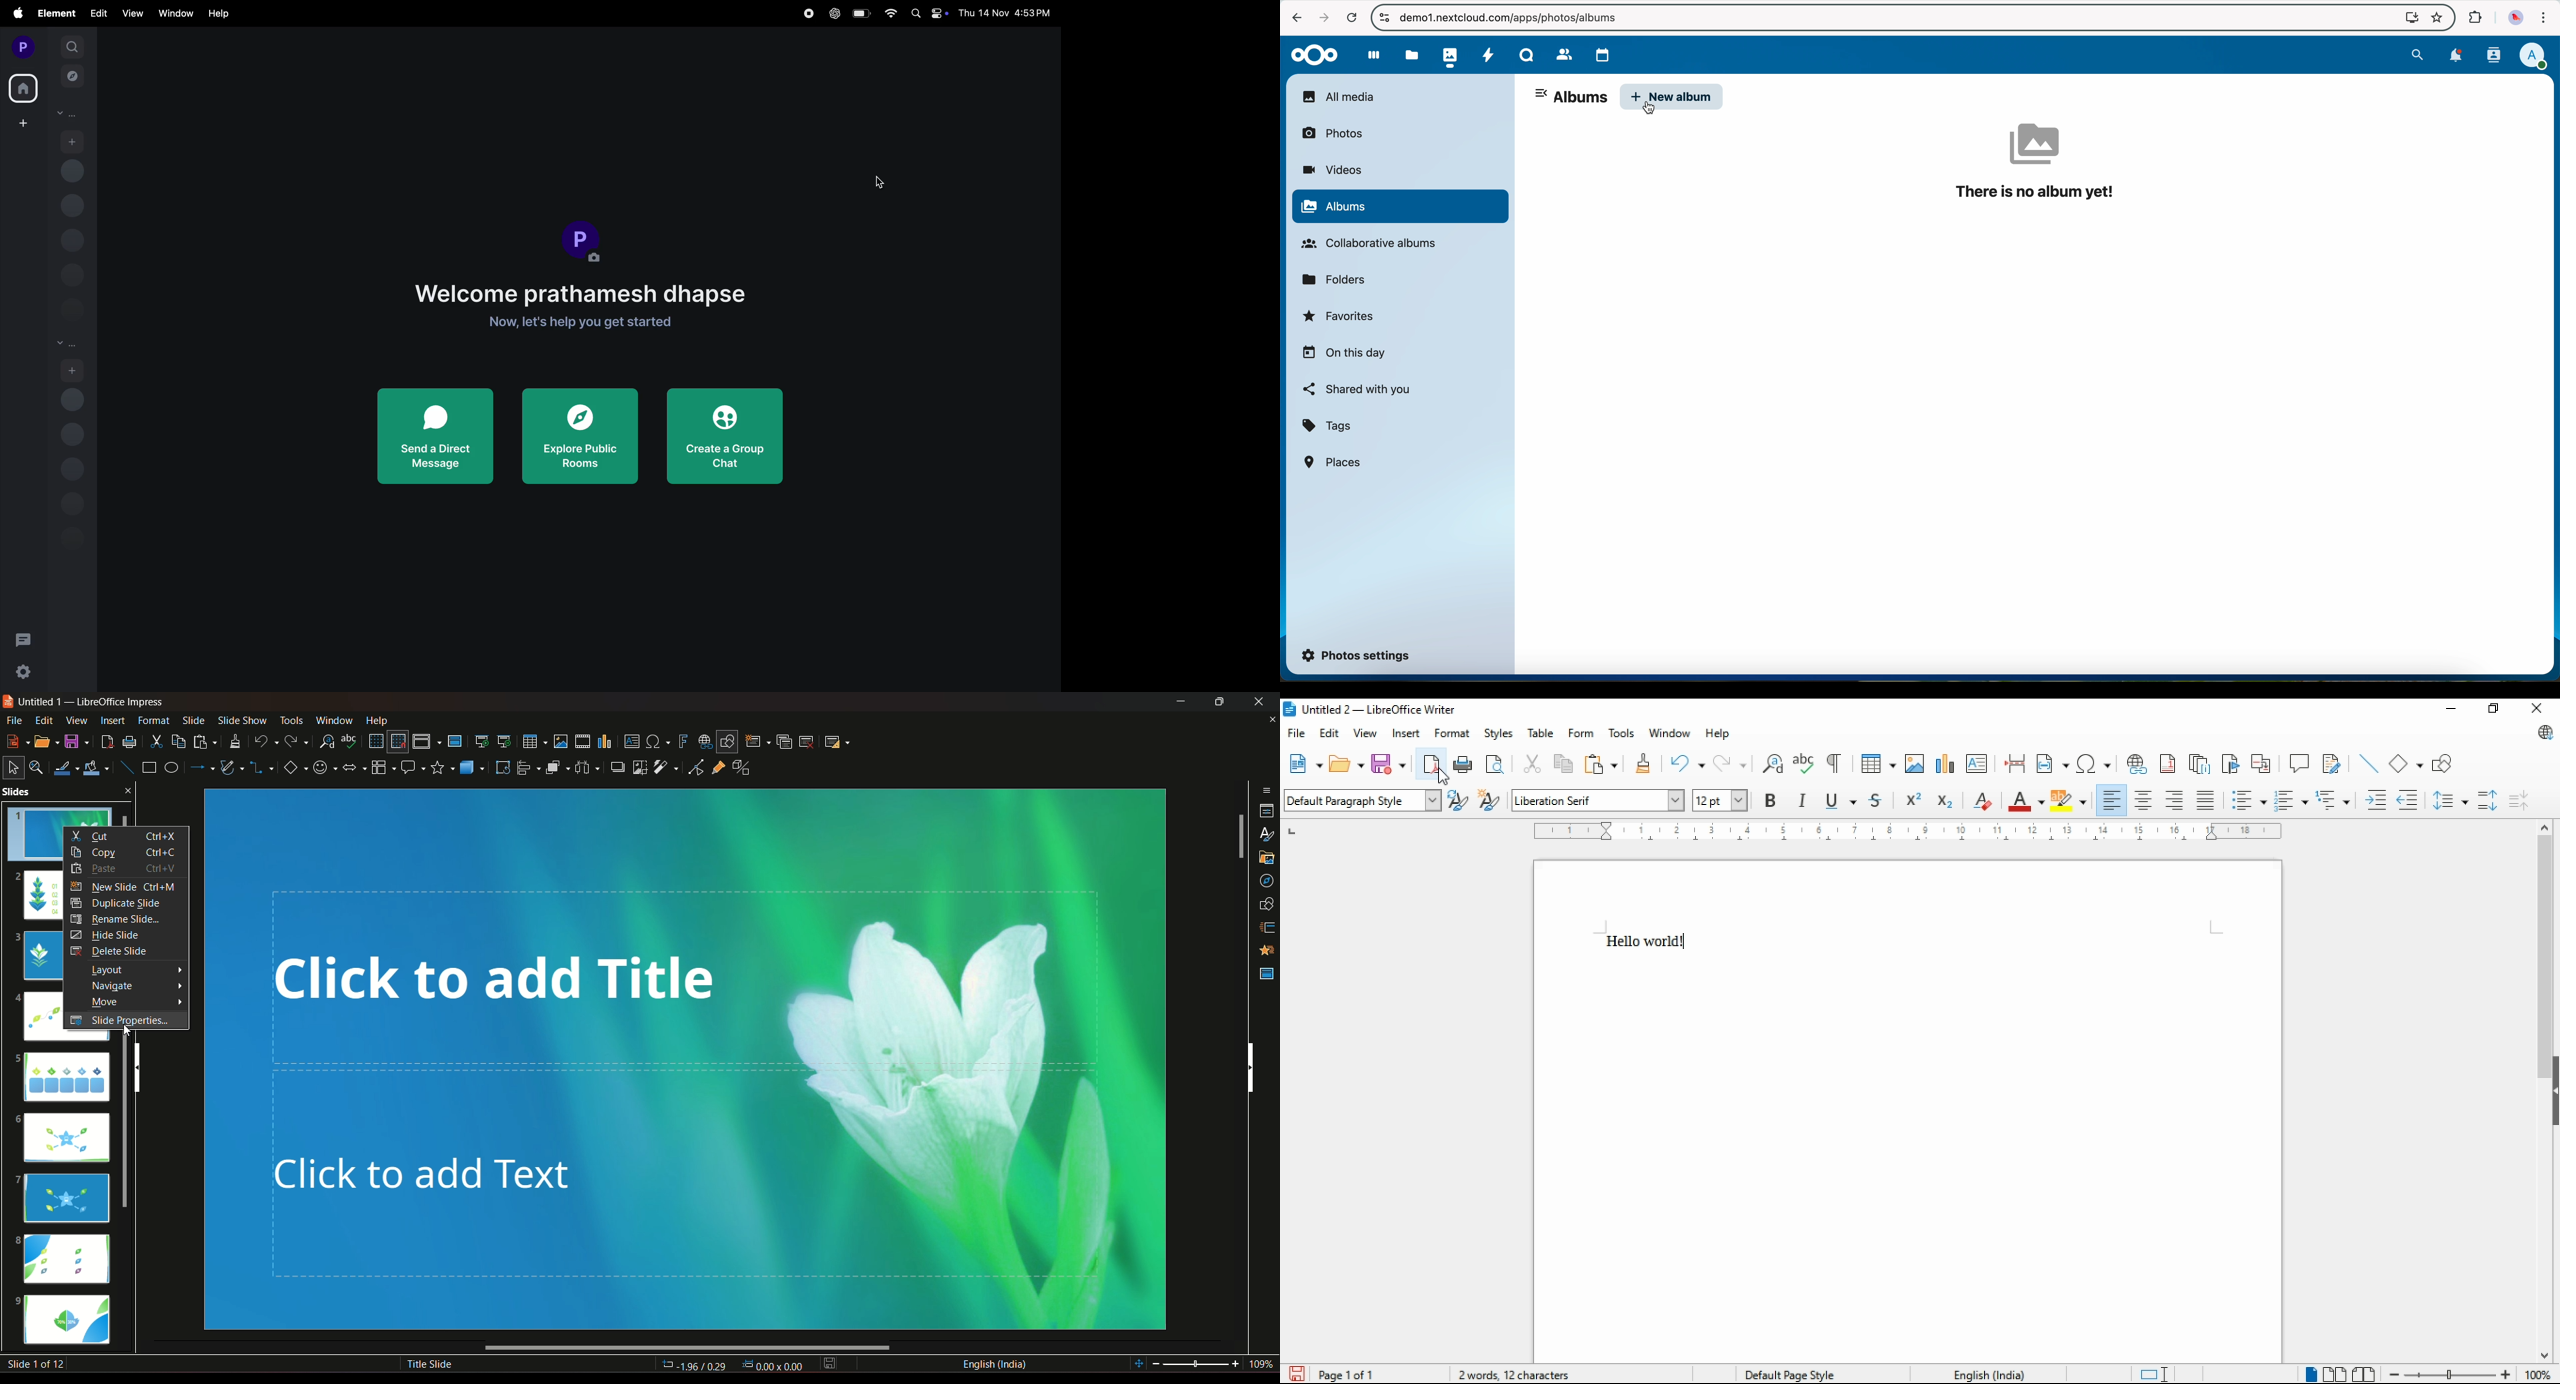 Image resolution: width=2576 pixels, height=1400 pixels. What do you see at coordinates (1495, 764) in the screenshot?
I see `toggle print preview` at bounding box center [1495, 764].